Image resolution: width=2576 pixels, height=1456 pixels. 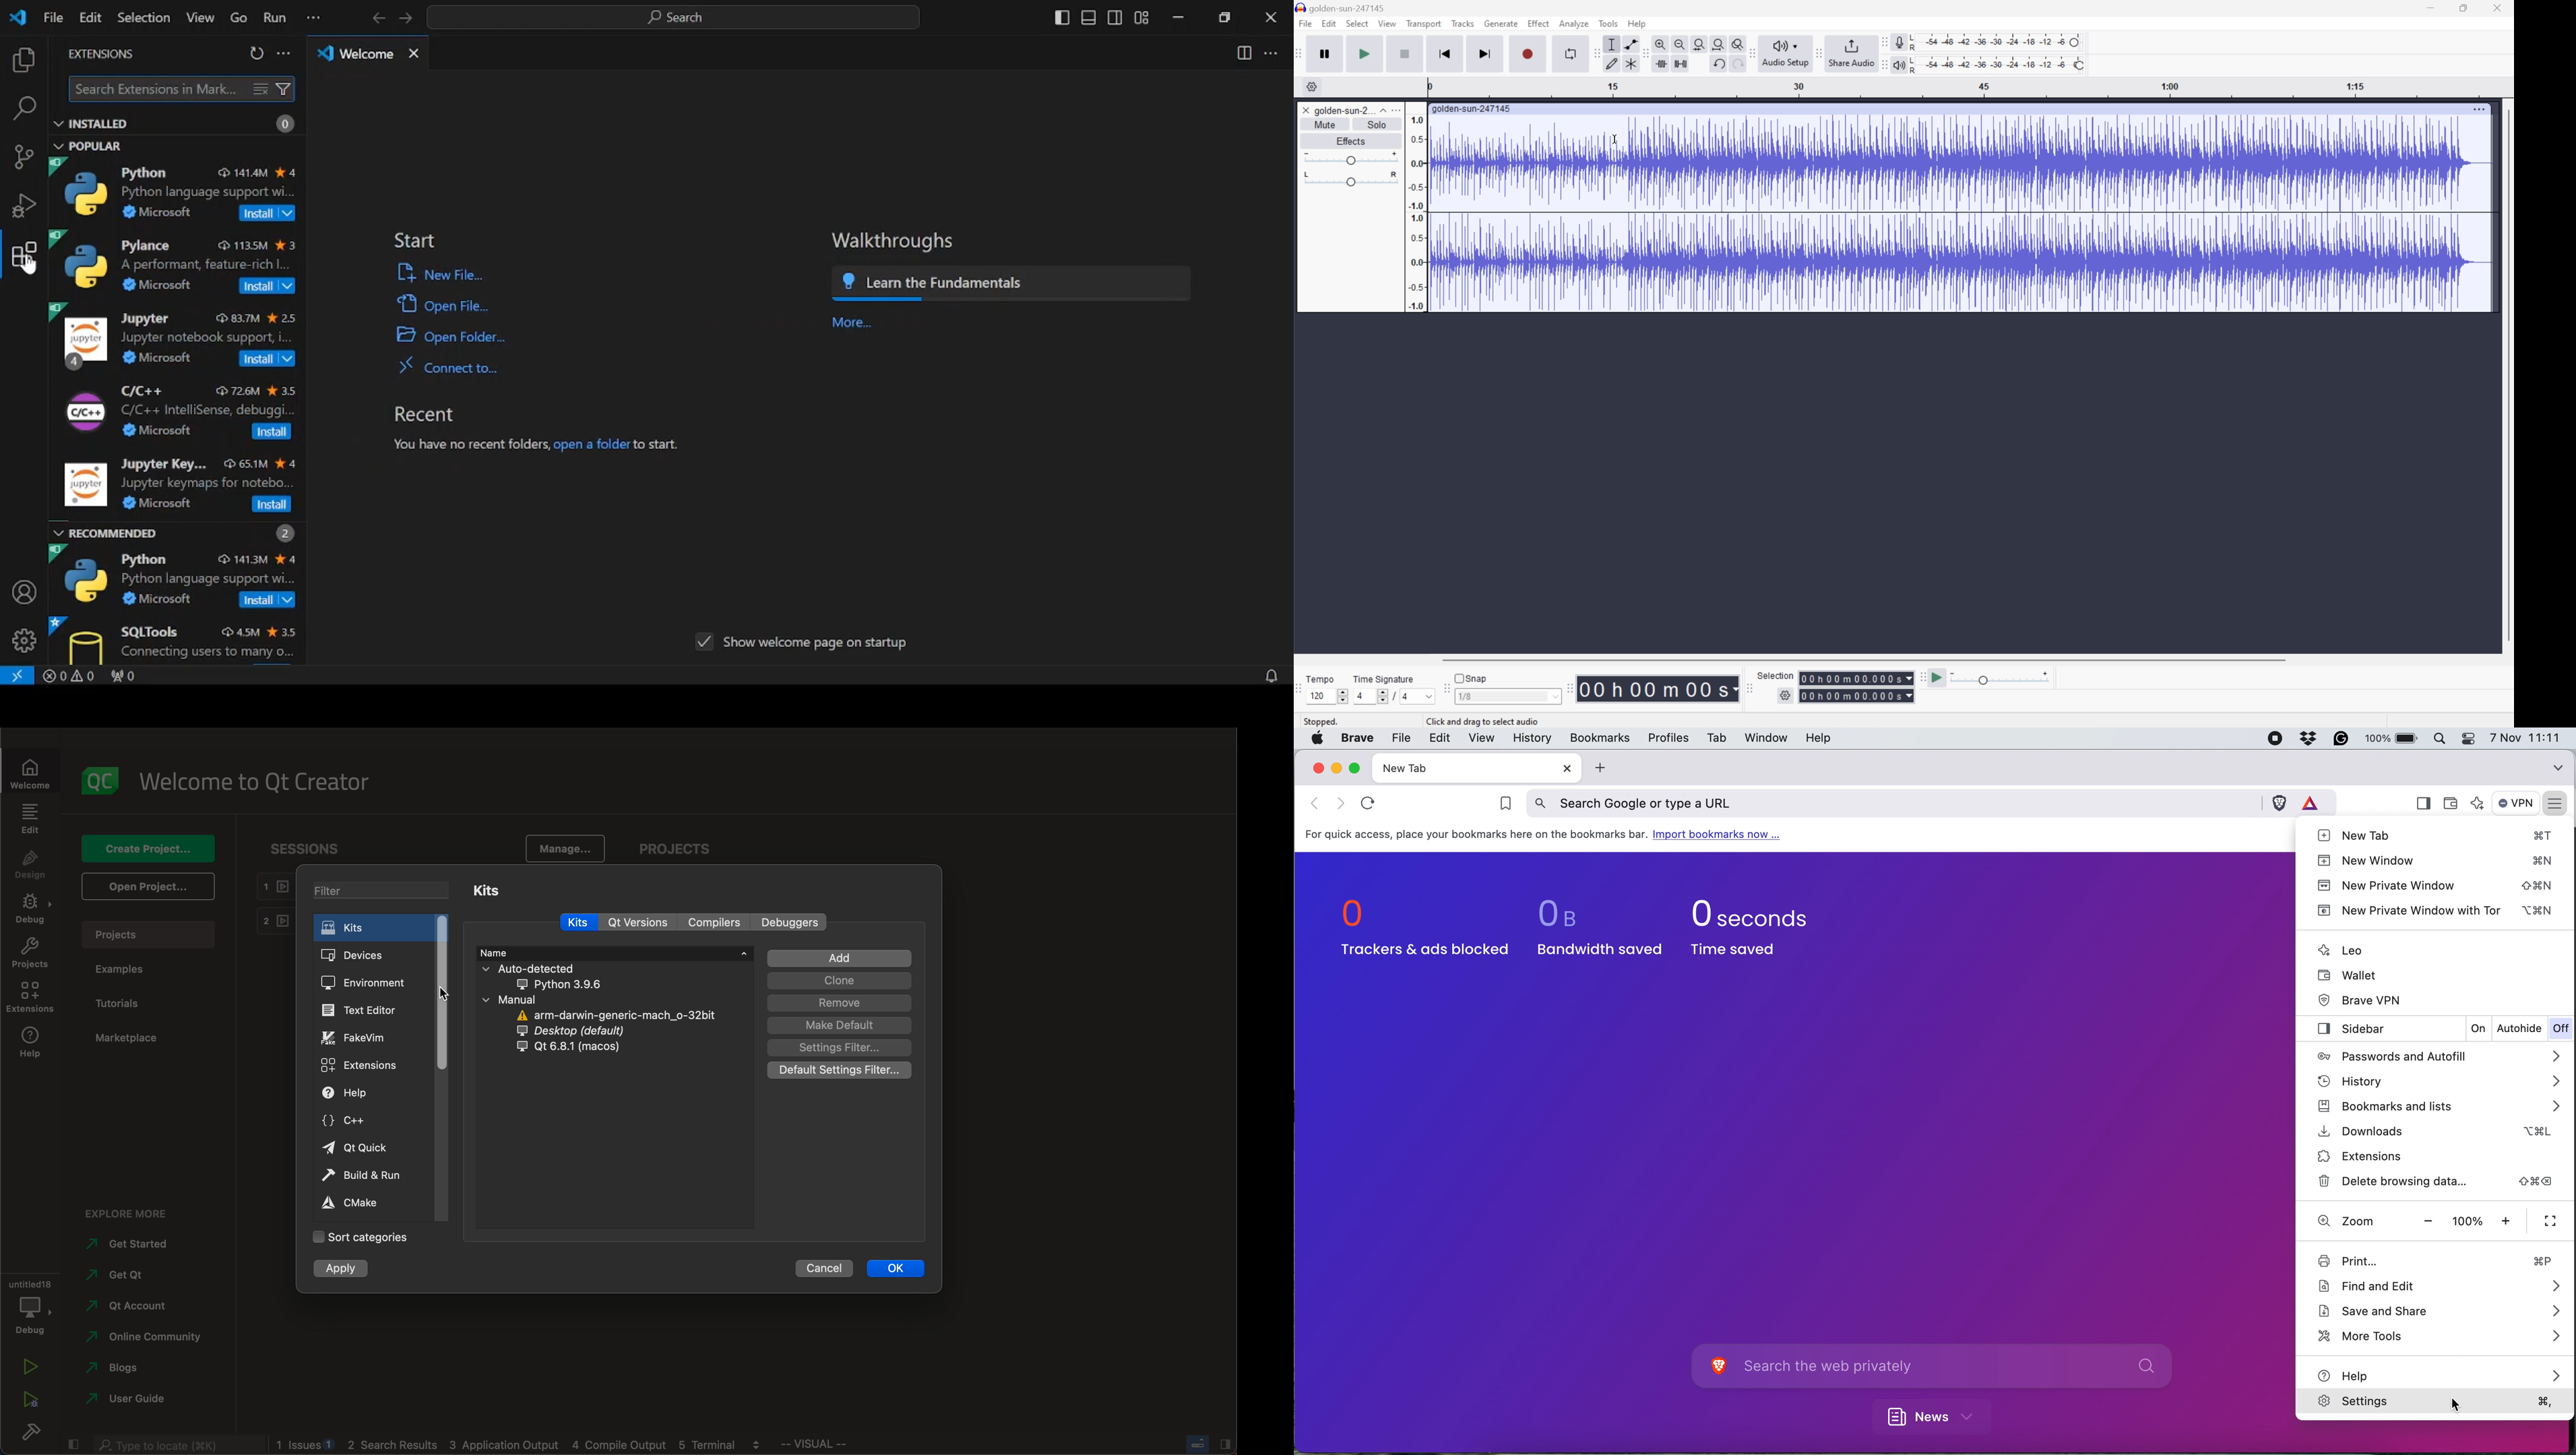 What do you see at coordinates (286, 125) in the screenshot?
I see `0` at bounding box center [286, 125].